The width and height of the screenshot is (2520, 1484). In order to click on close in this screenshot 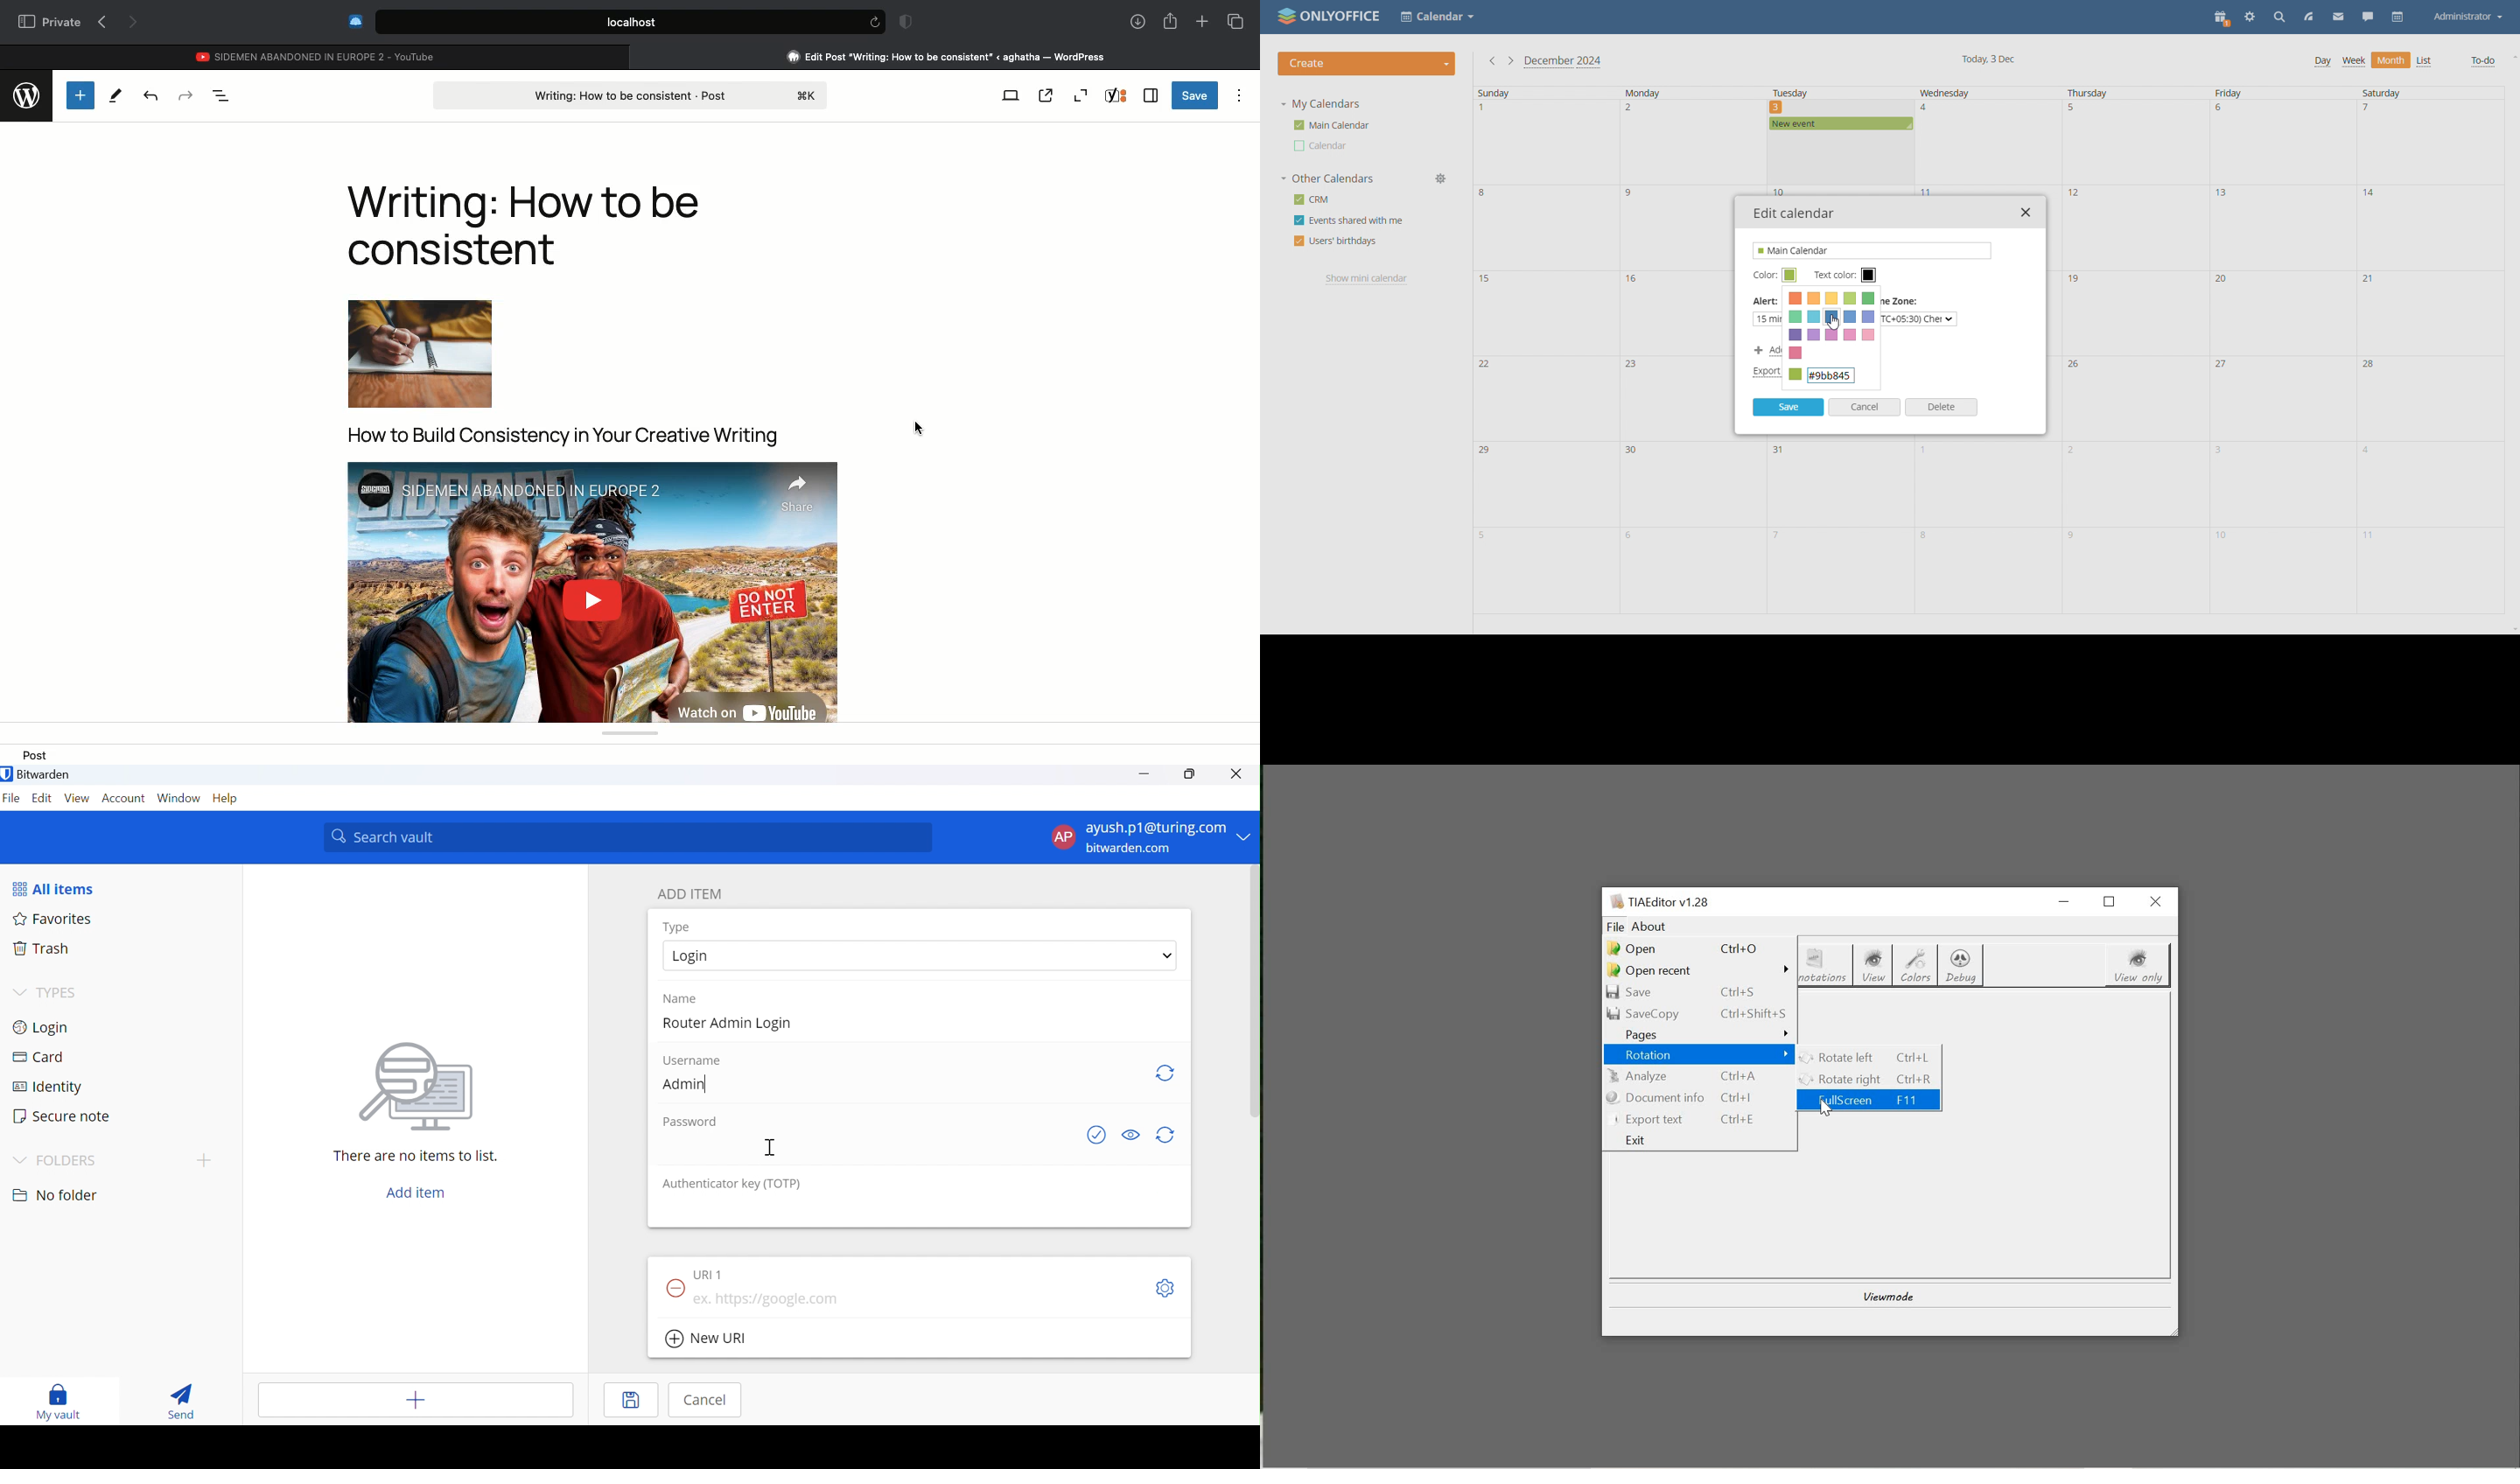, I will do `click(638, 56)`.